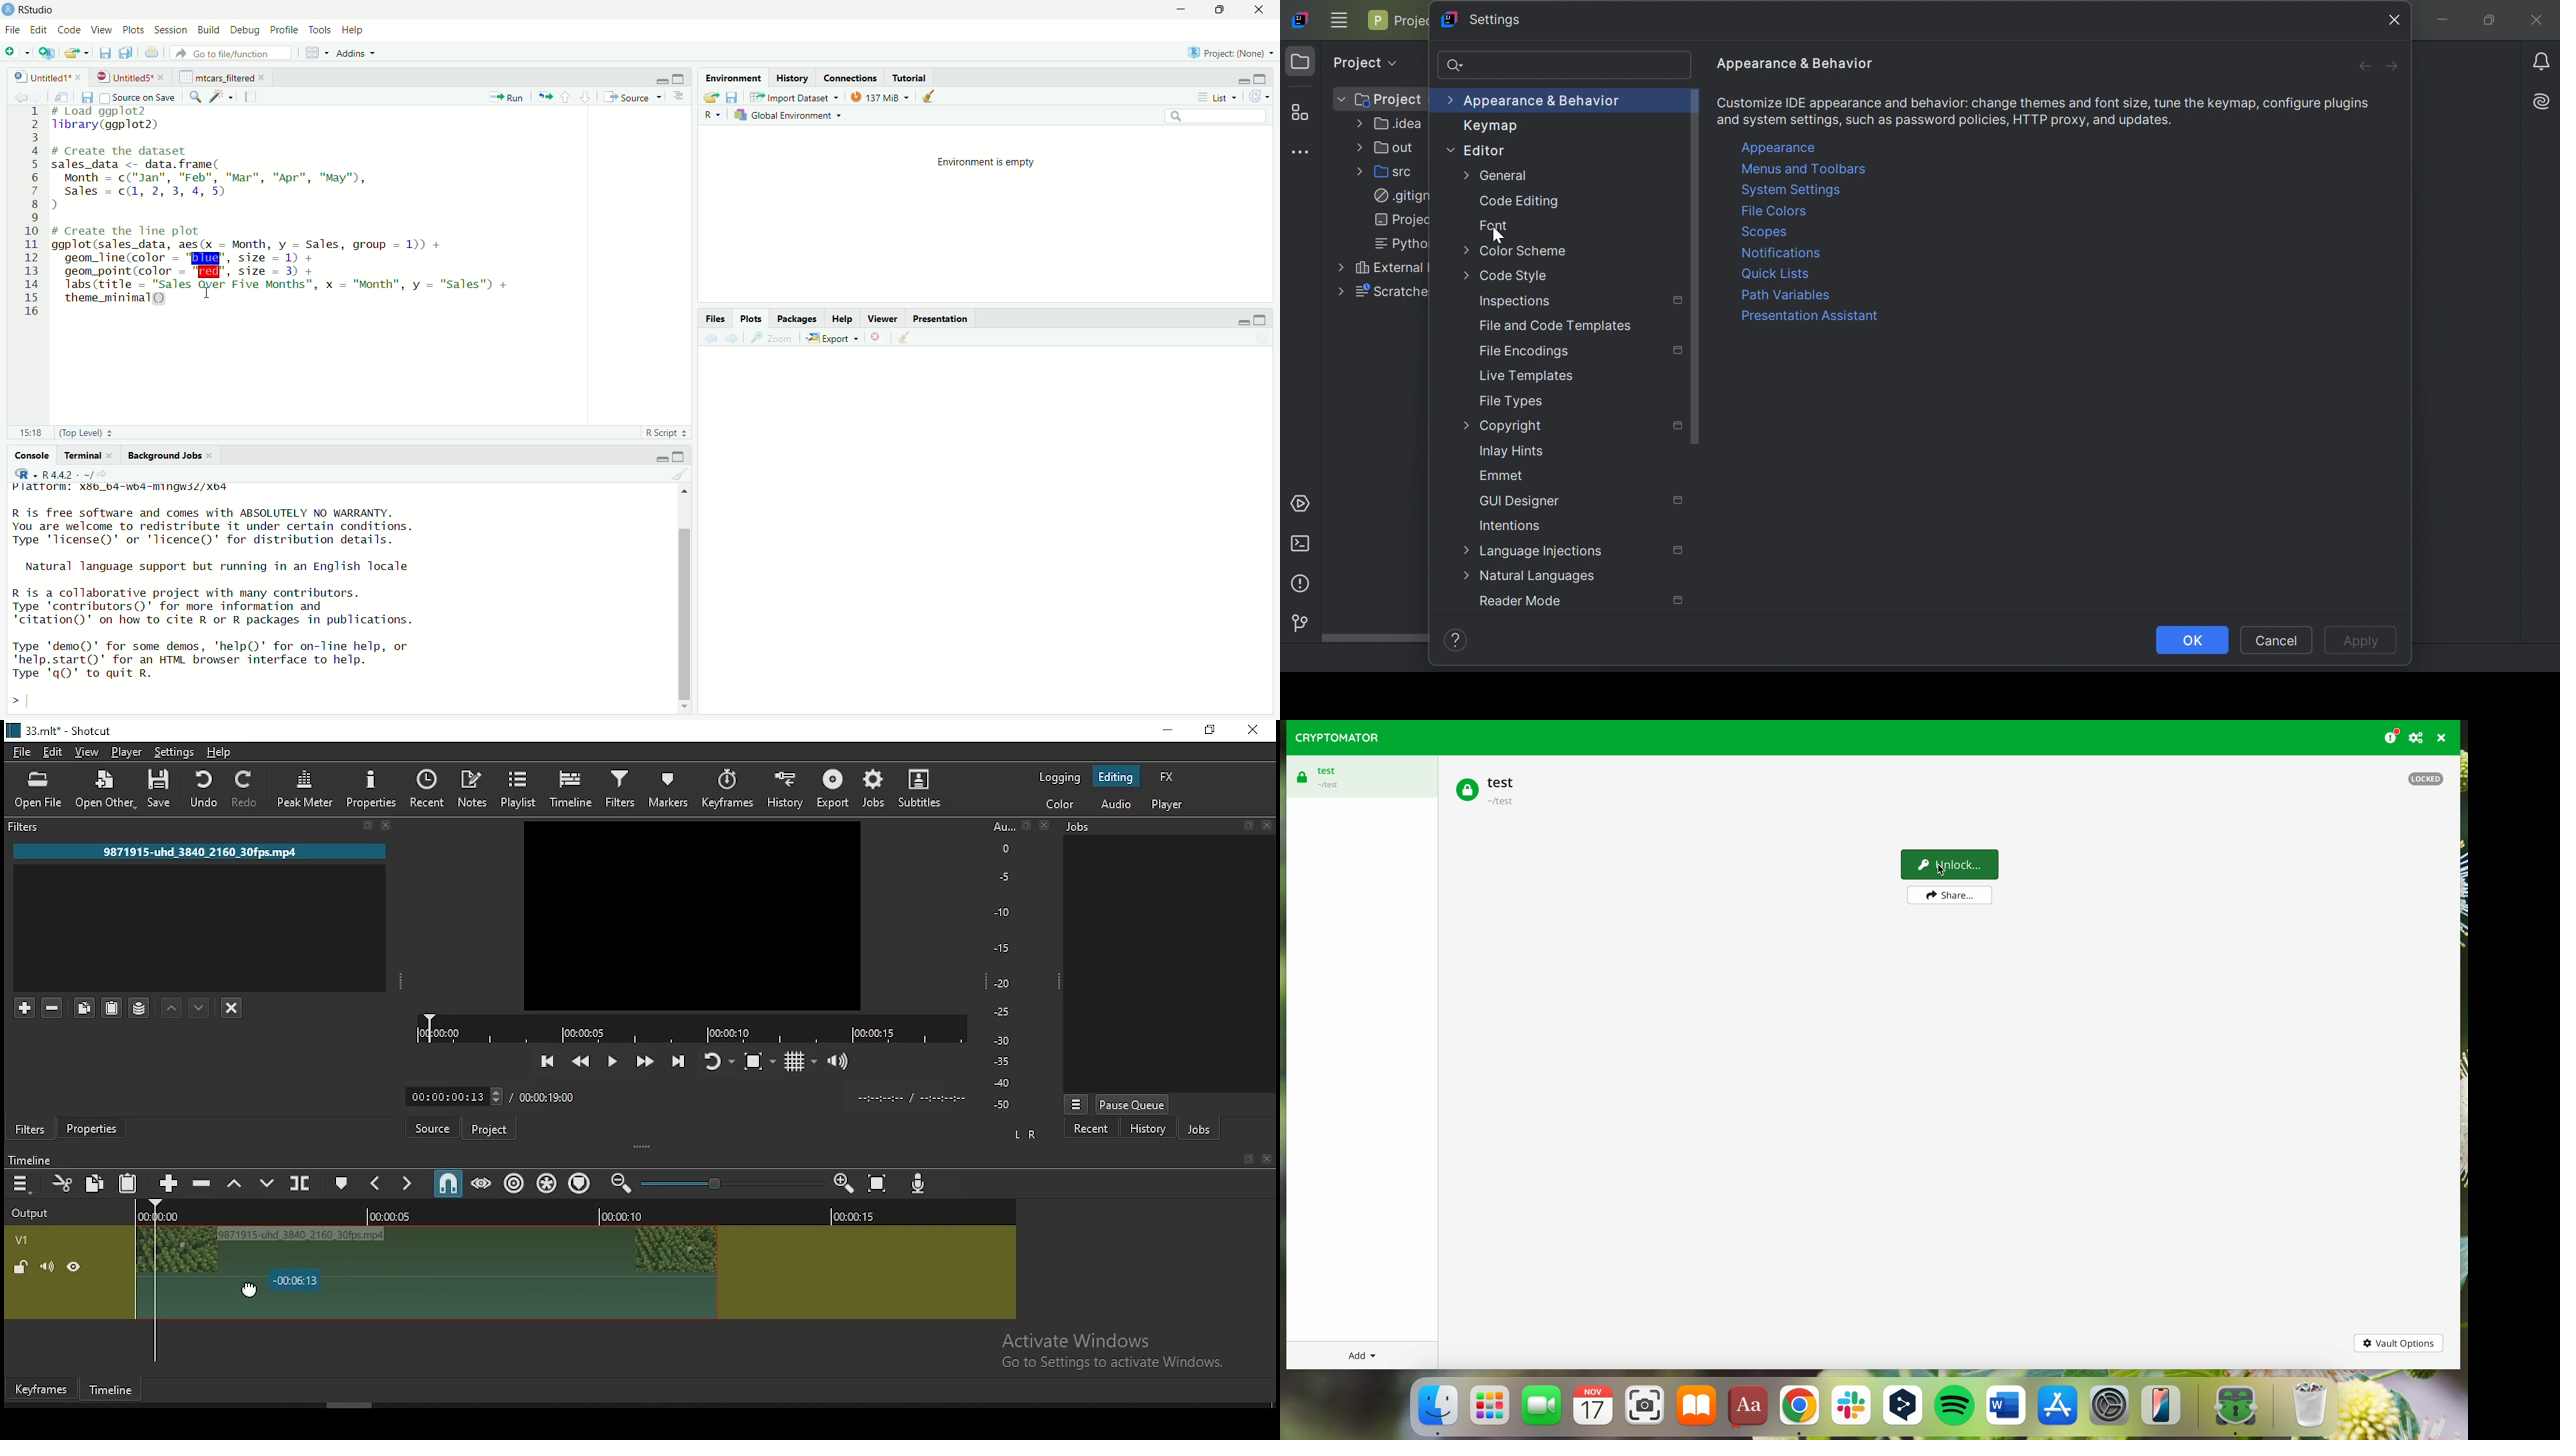 This screenshot has height=1456, width=2576. Describe the element at coordinates (679, 97) in the screenshot. I see `show document outline` at that location.